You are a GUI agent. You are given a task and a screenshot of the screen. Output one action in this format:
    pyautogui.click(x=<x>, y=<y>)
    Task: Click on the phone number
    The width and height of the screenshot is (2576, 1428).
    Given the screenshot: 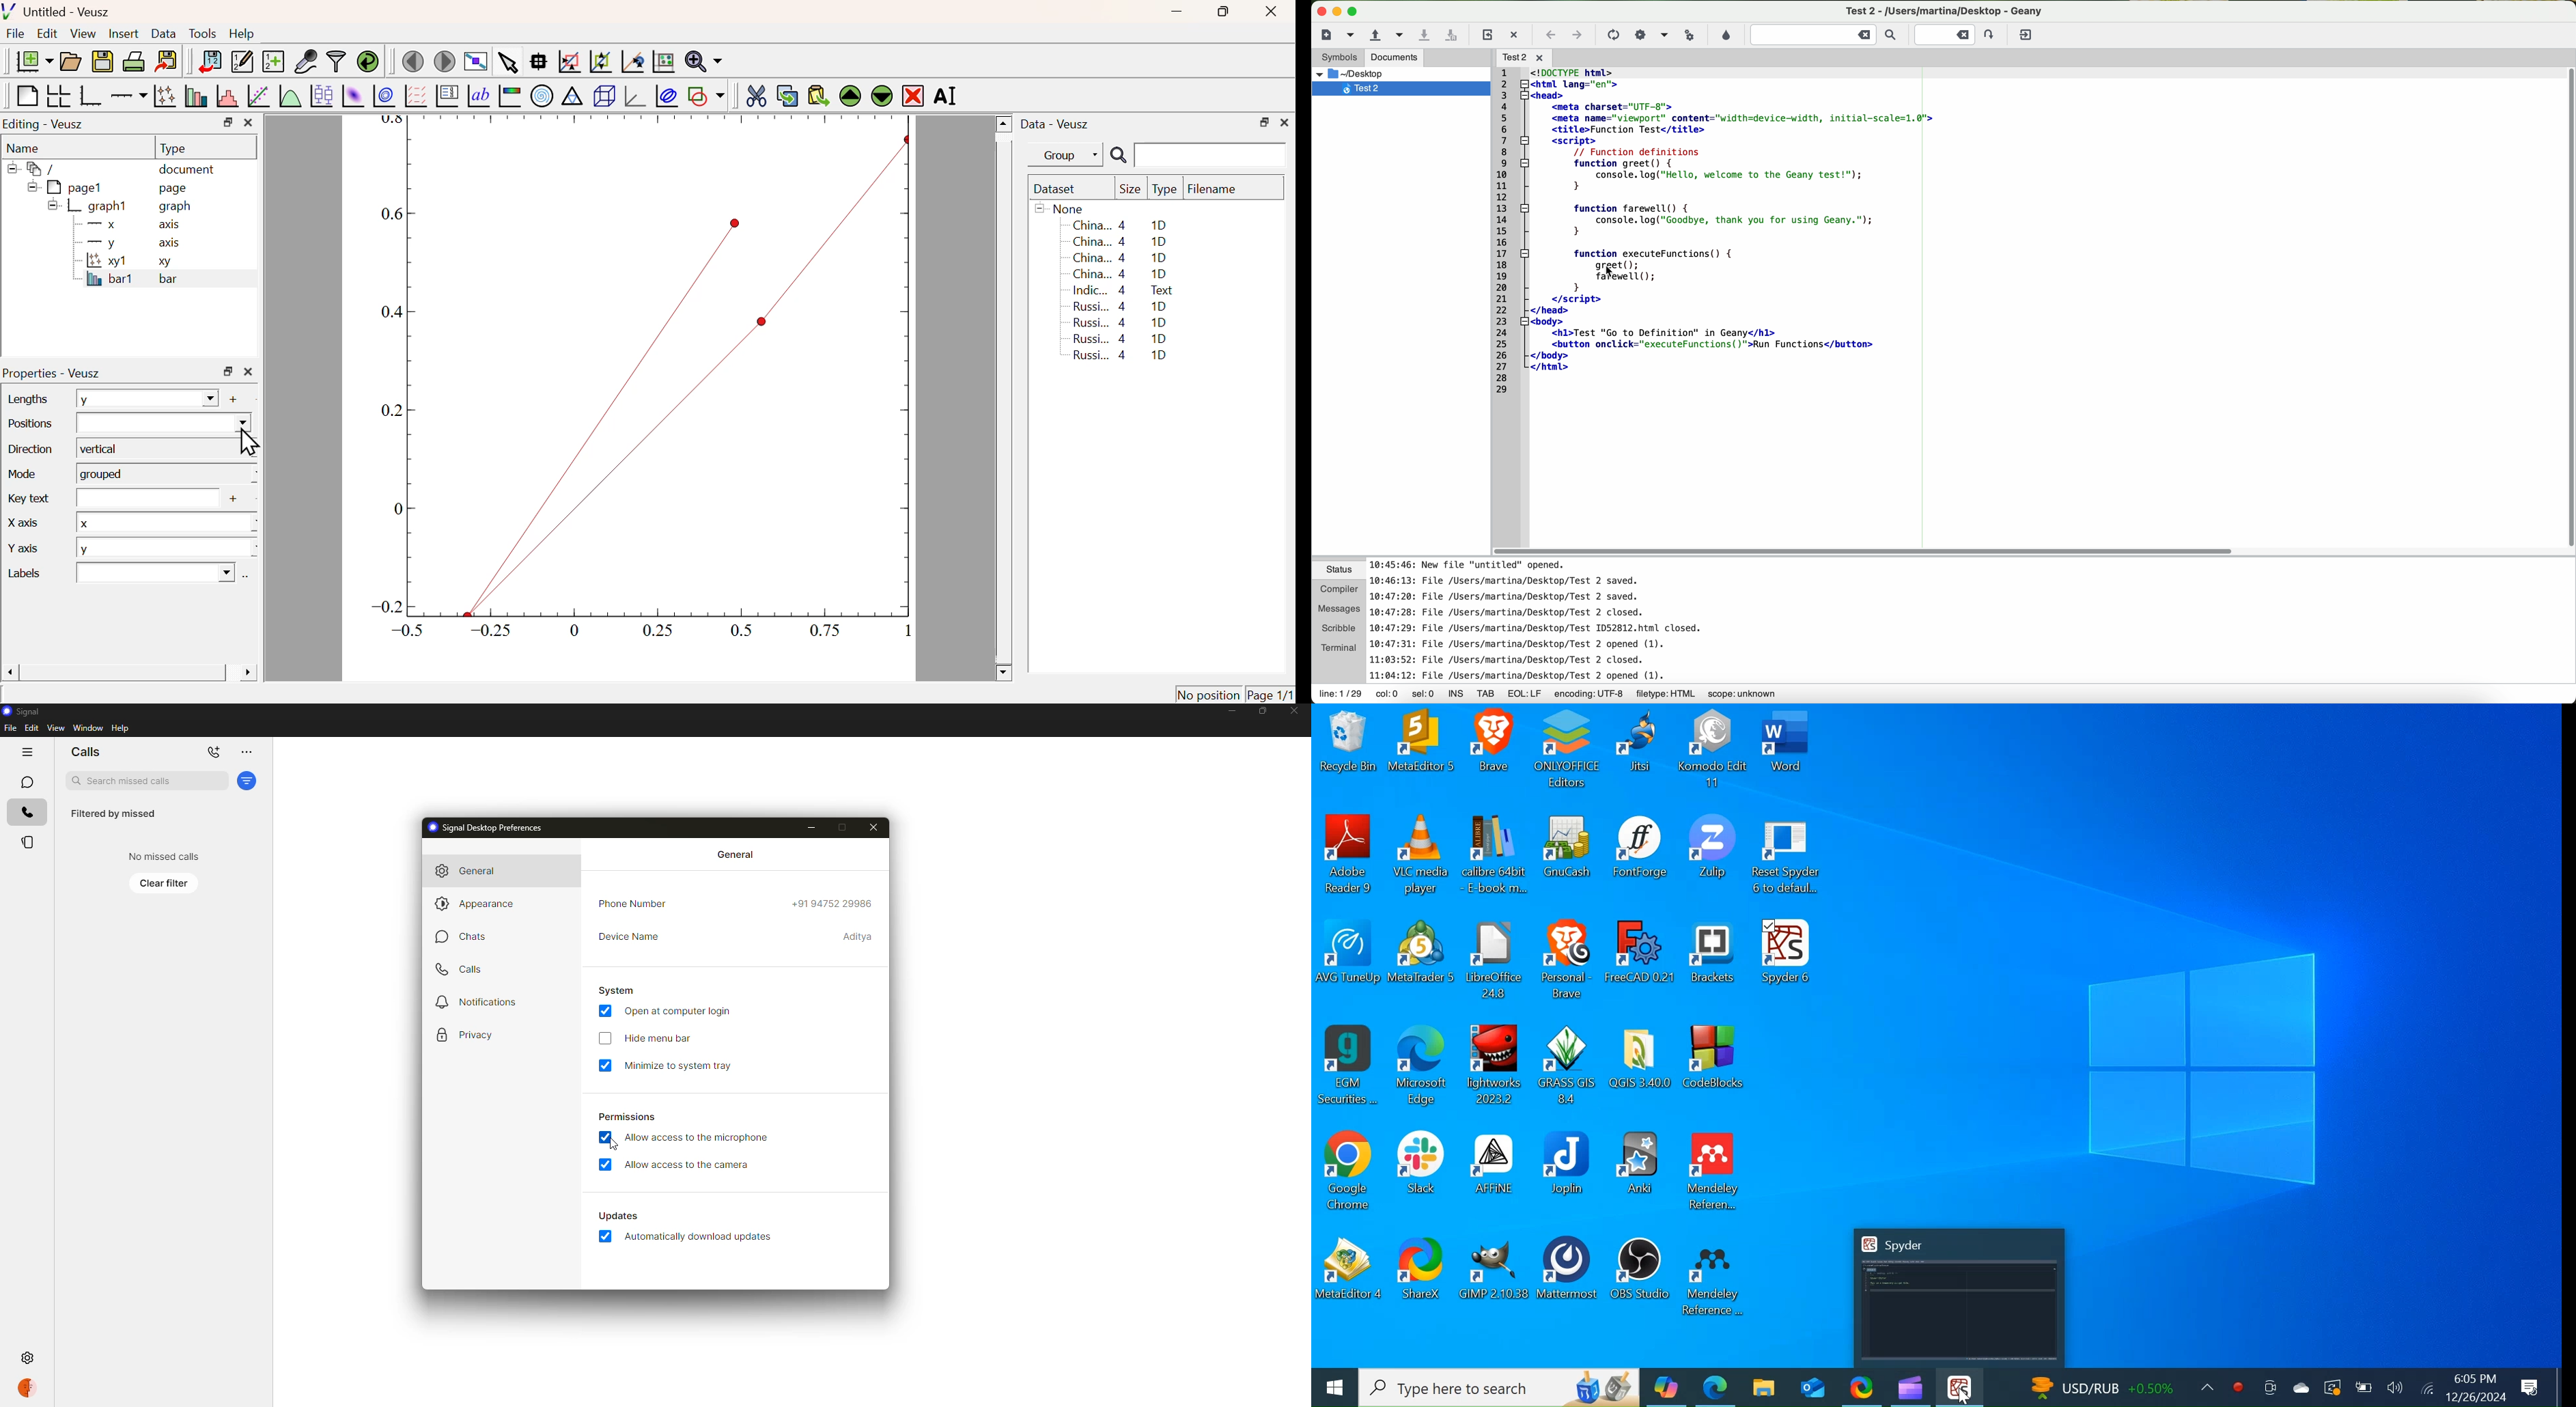 What is the action you would take?
    pyautogui.click(x=635, y=904)
    